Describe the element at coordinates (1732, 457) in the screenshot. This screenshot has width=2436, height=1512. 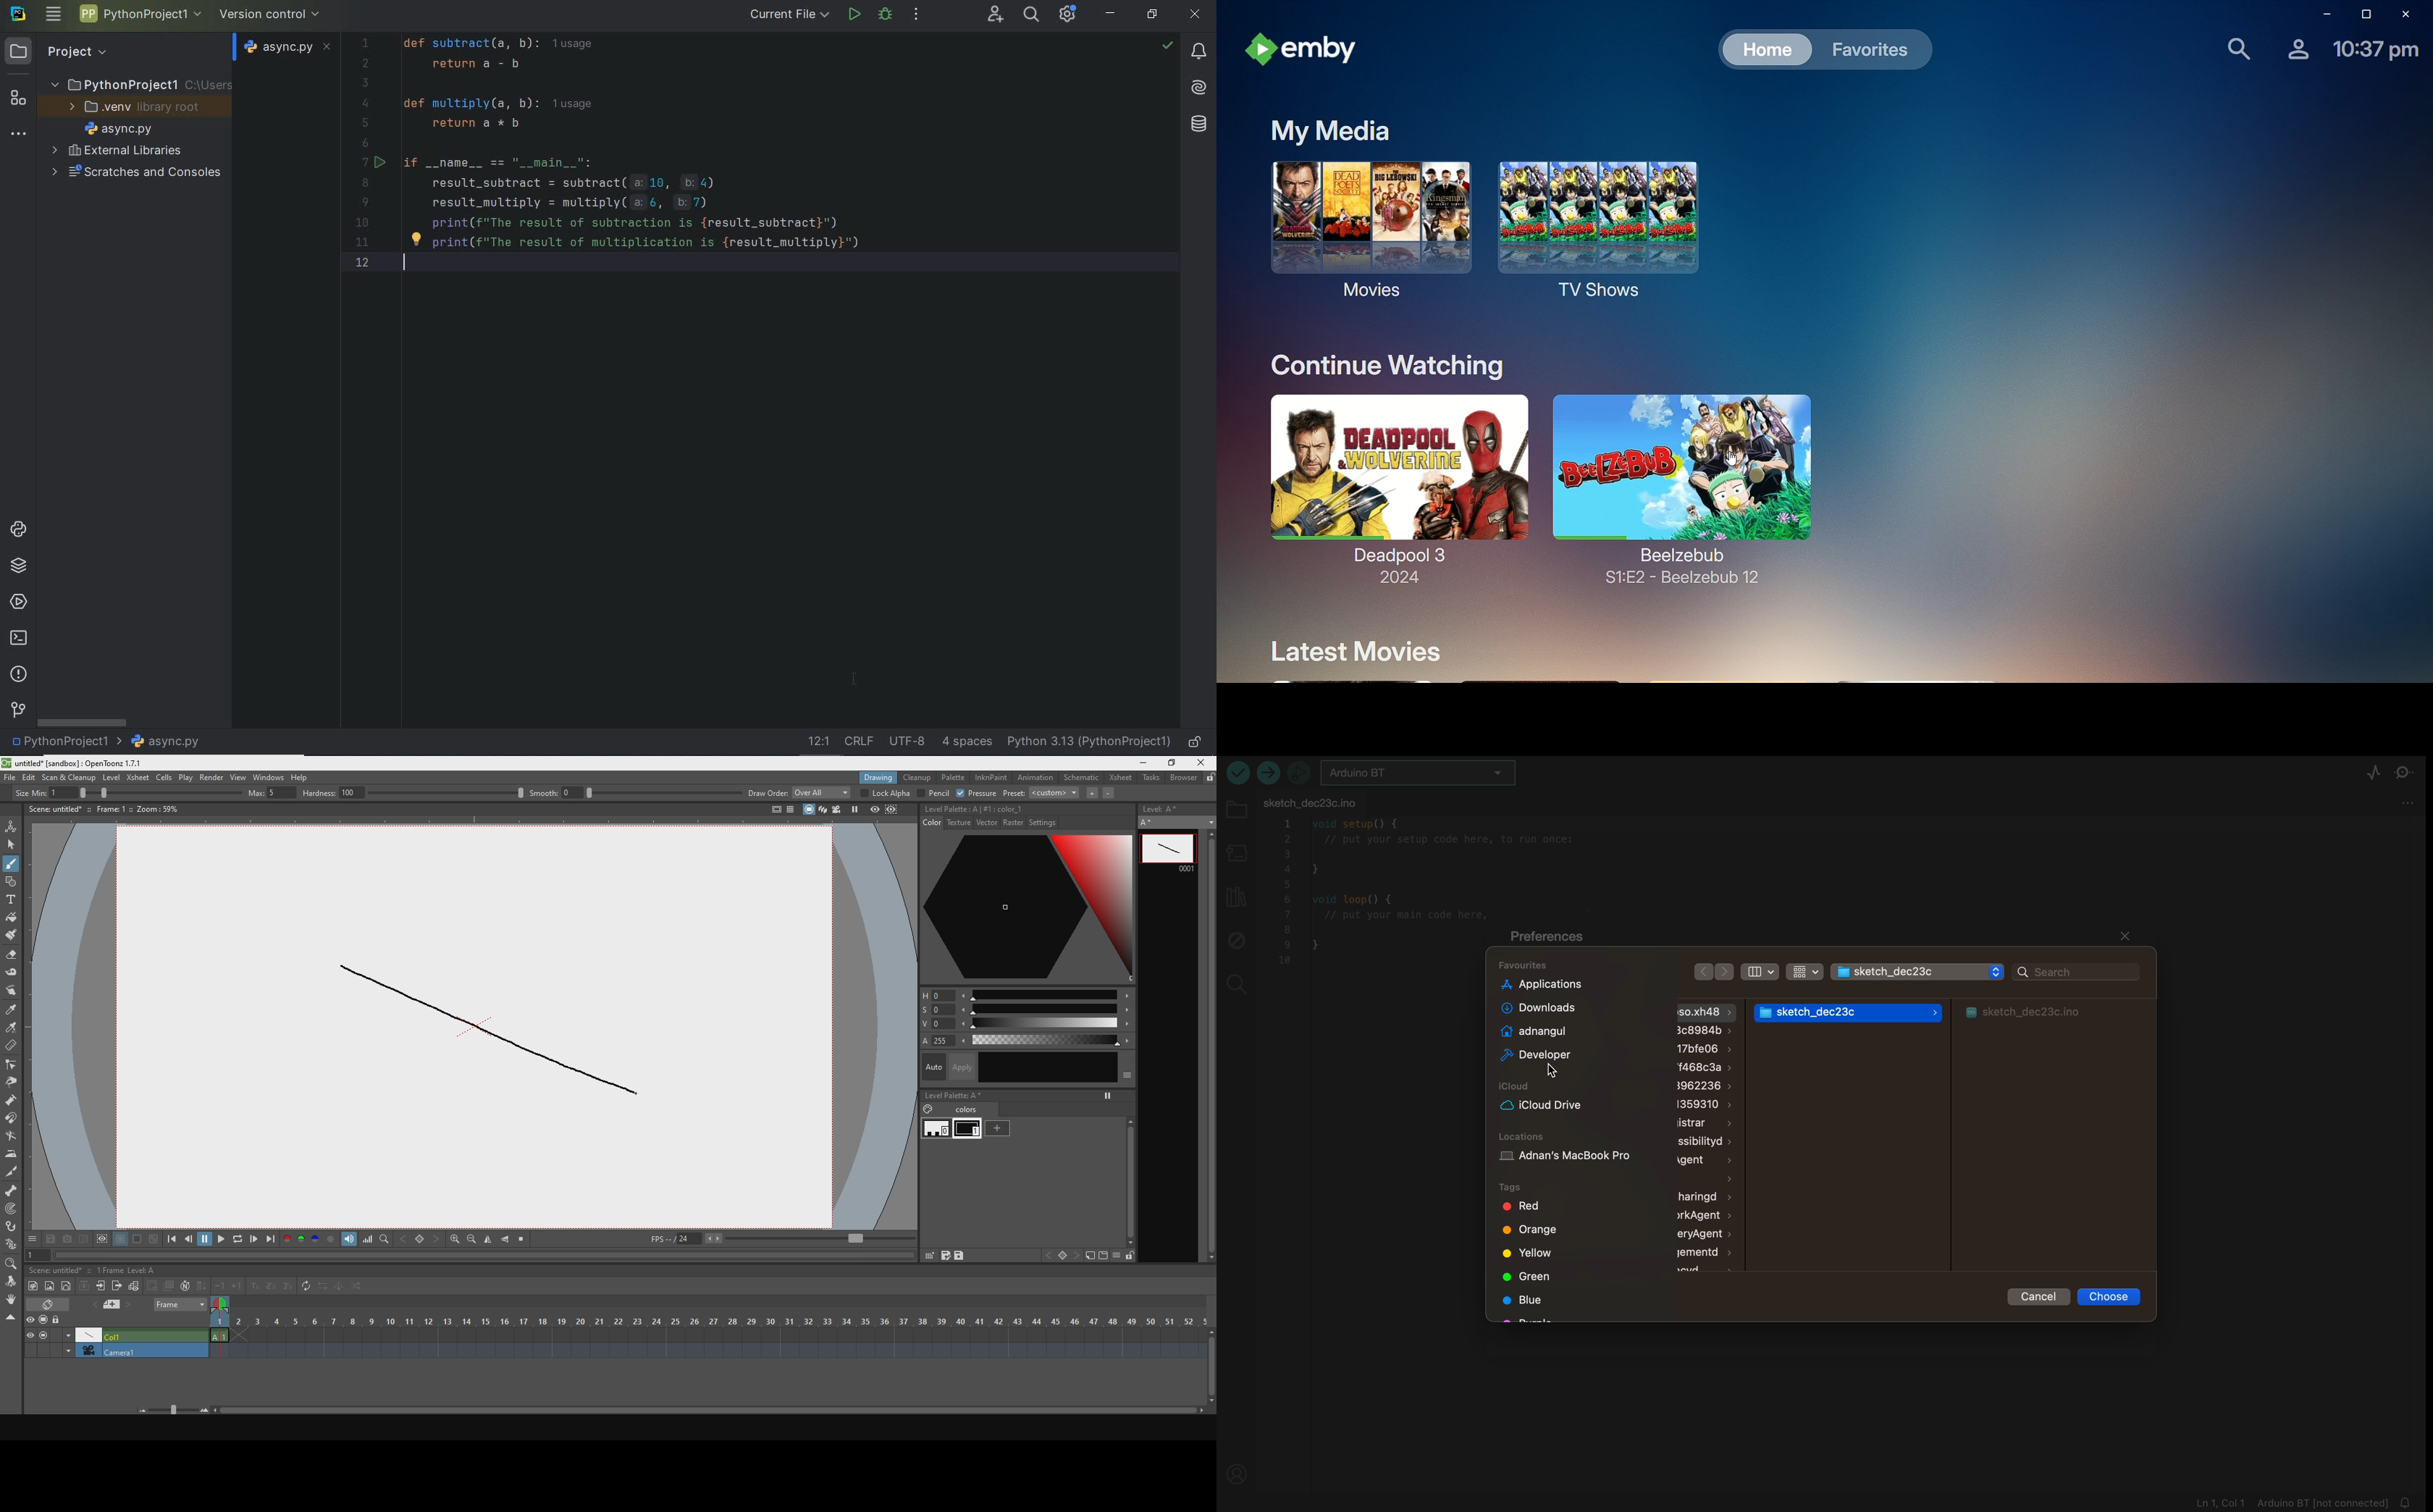
I see `cursor` at that location.